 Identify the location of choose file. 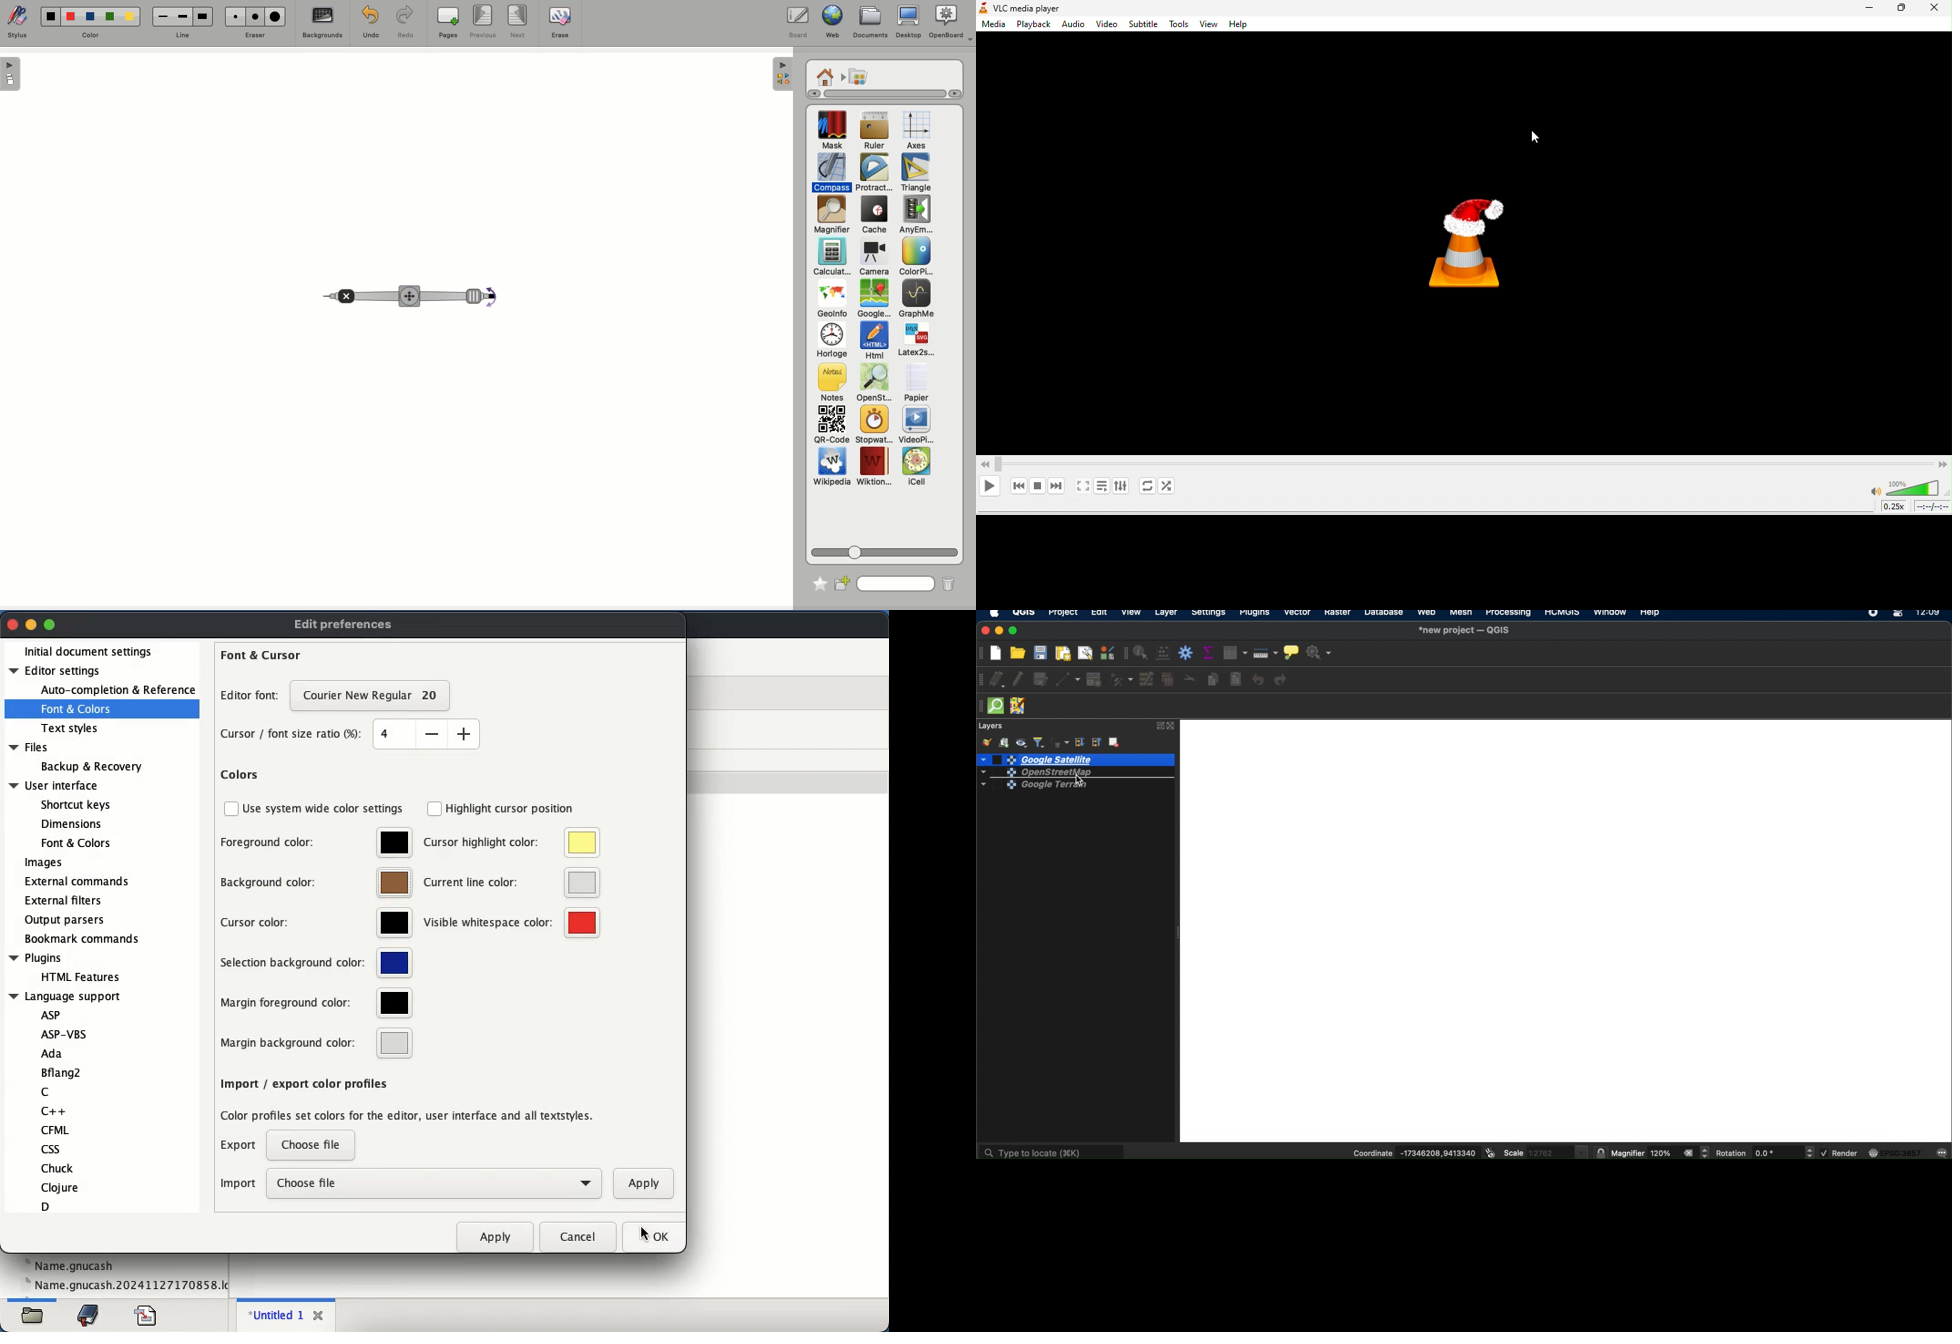
(312, 1146).